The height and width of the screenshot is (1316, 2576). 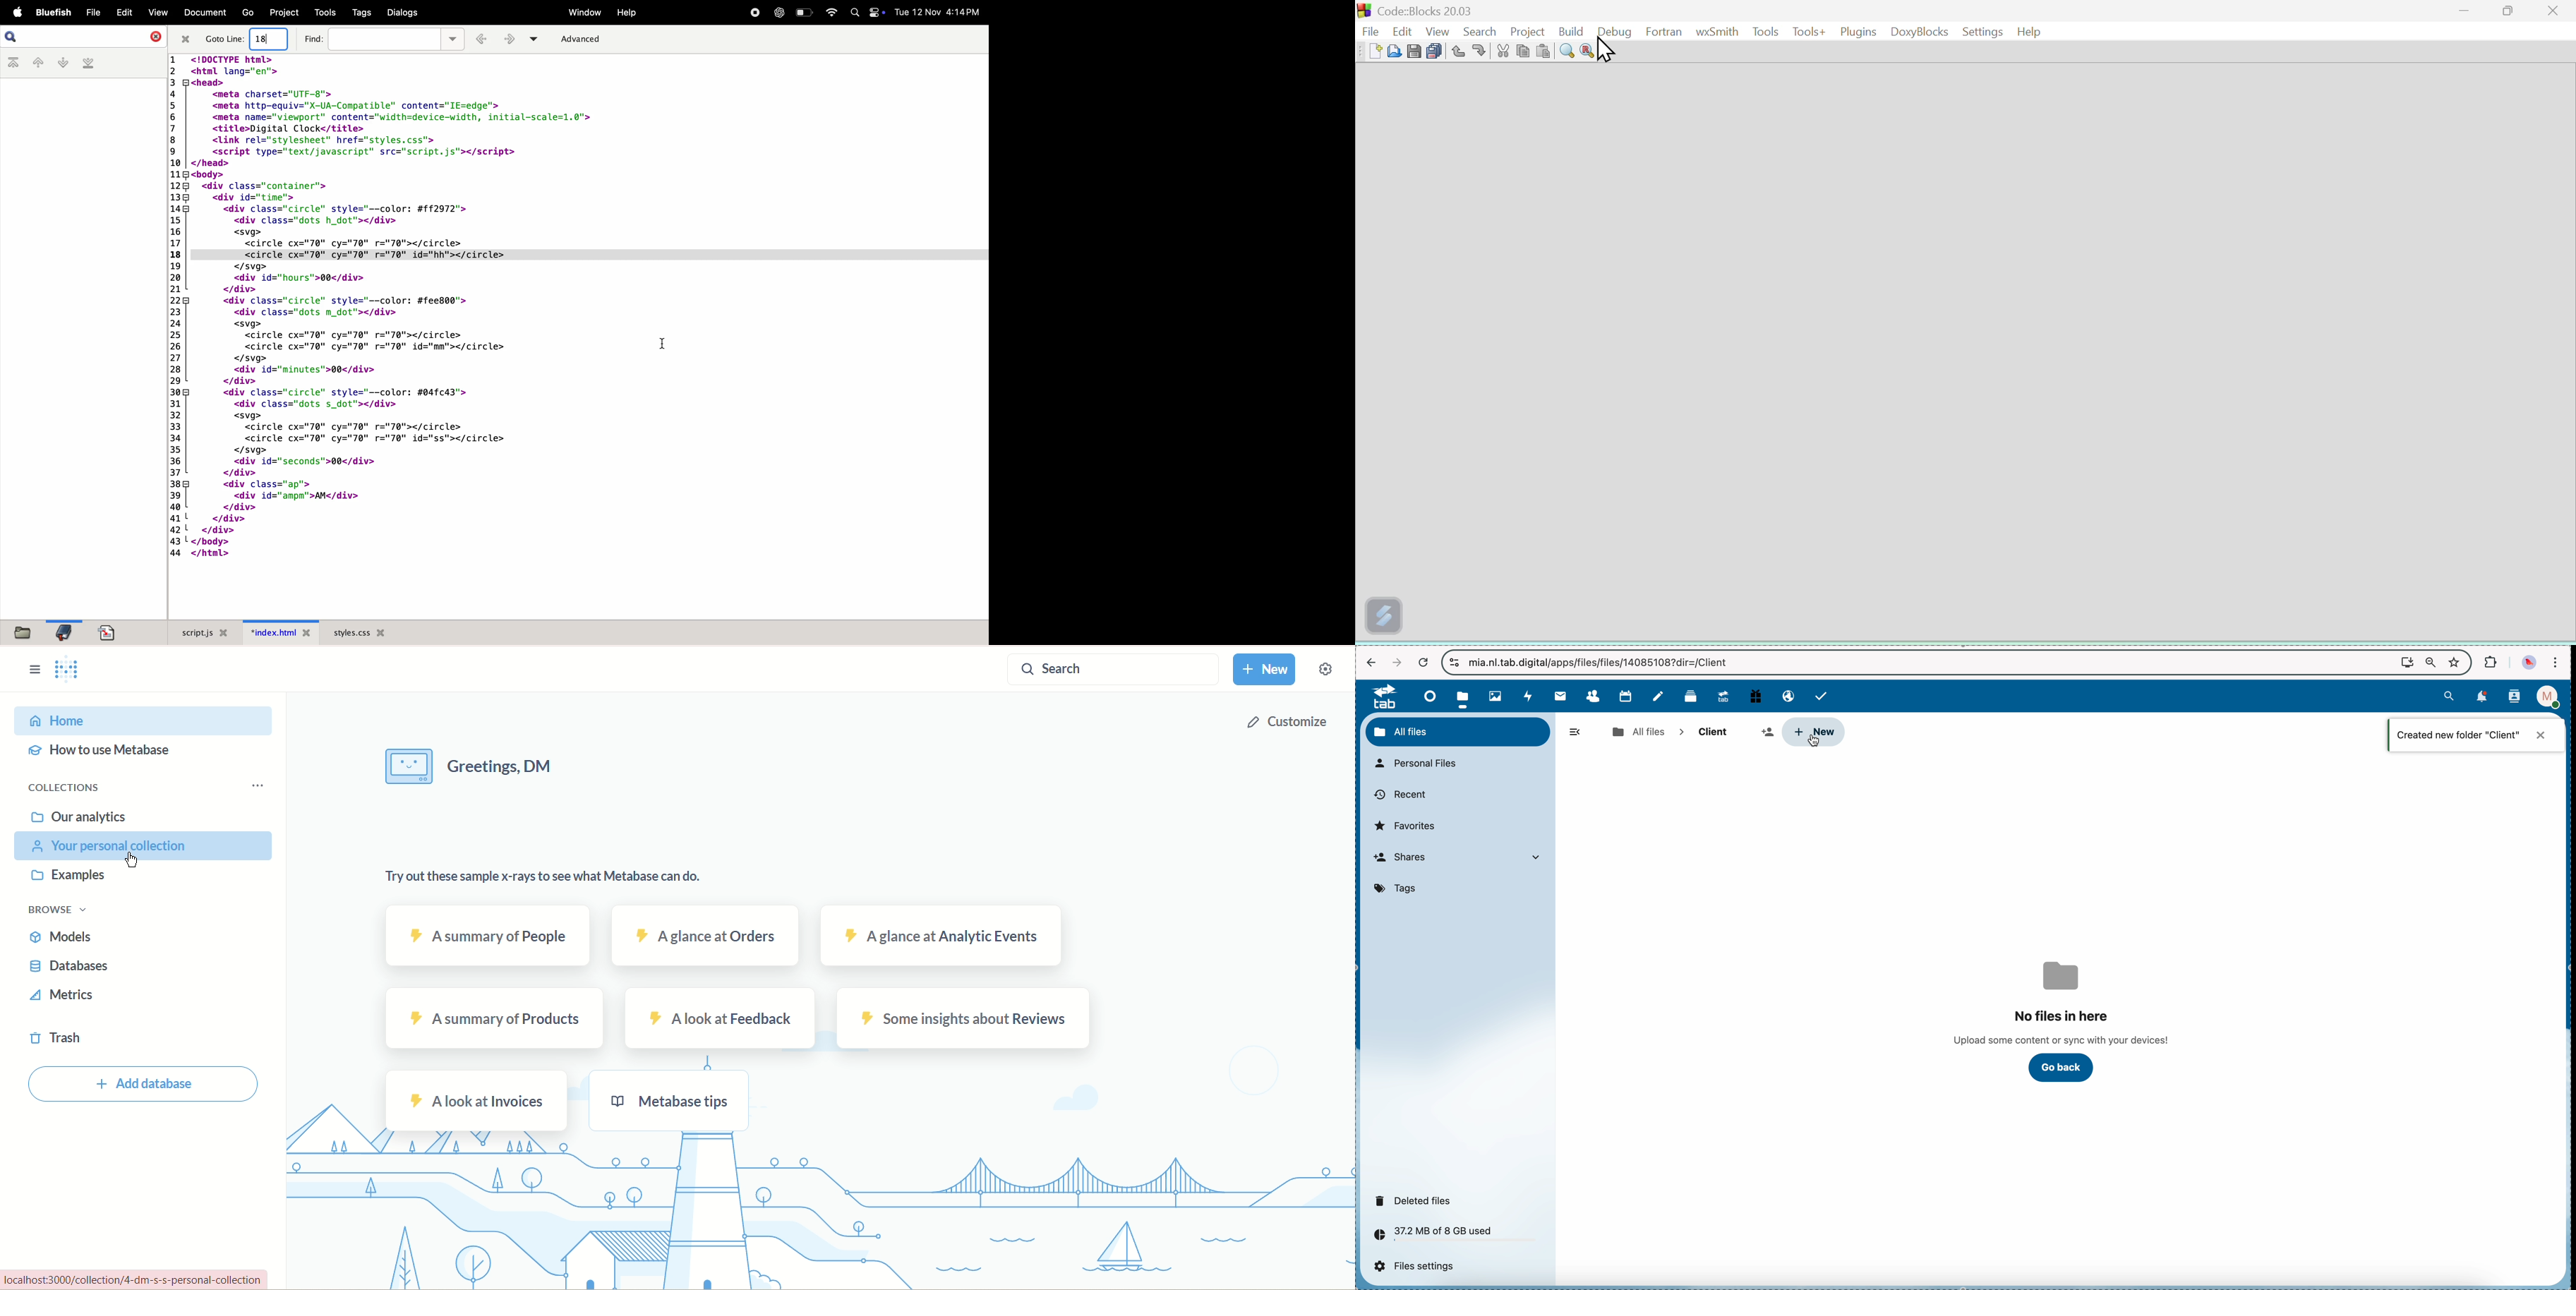 I want to click on Greetings, DM, so click(x=505, y=766).